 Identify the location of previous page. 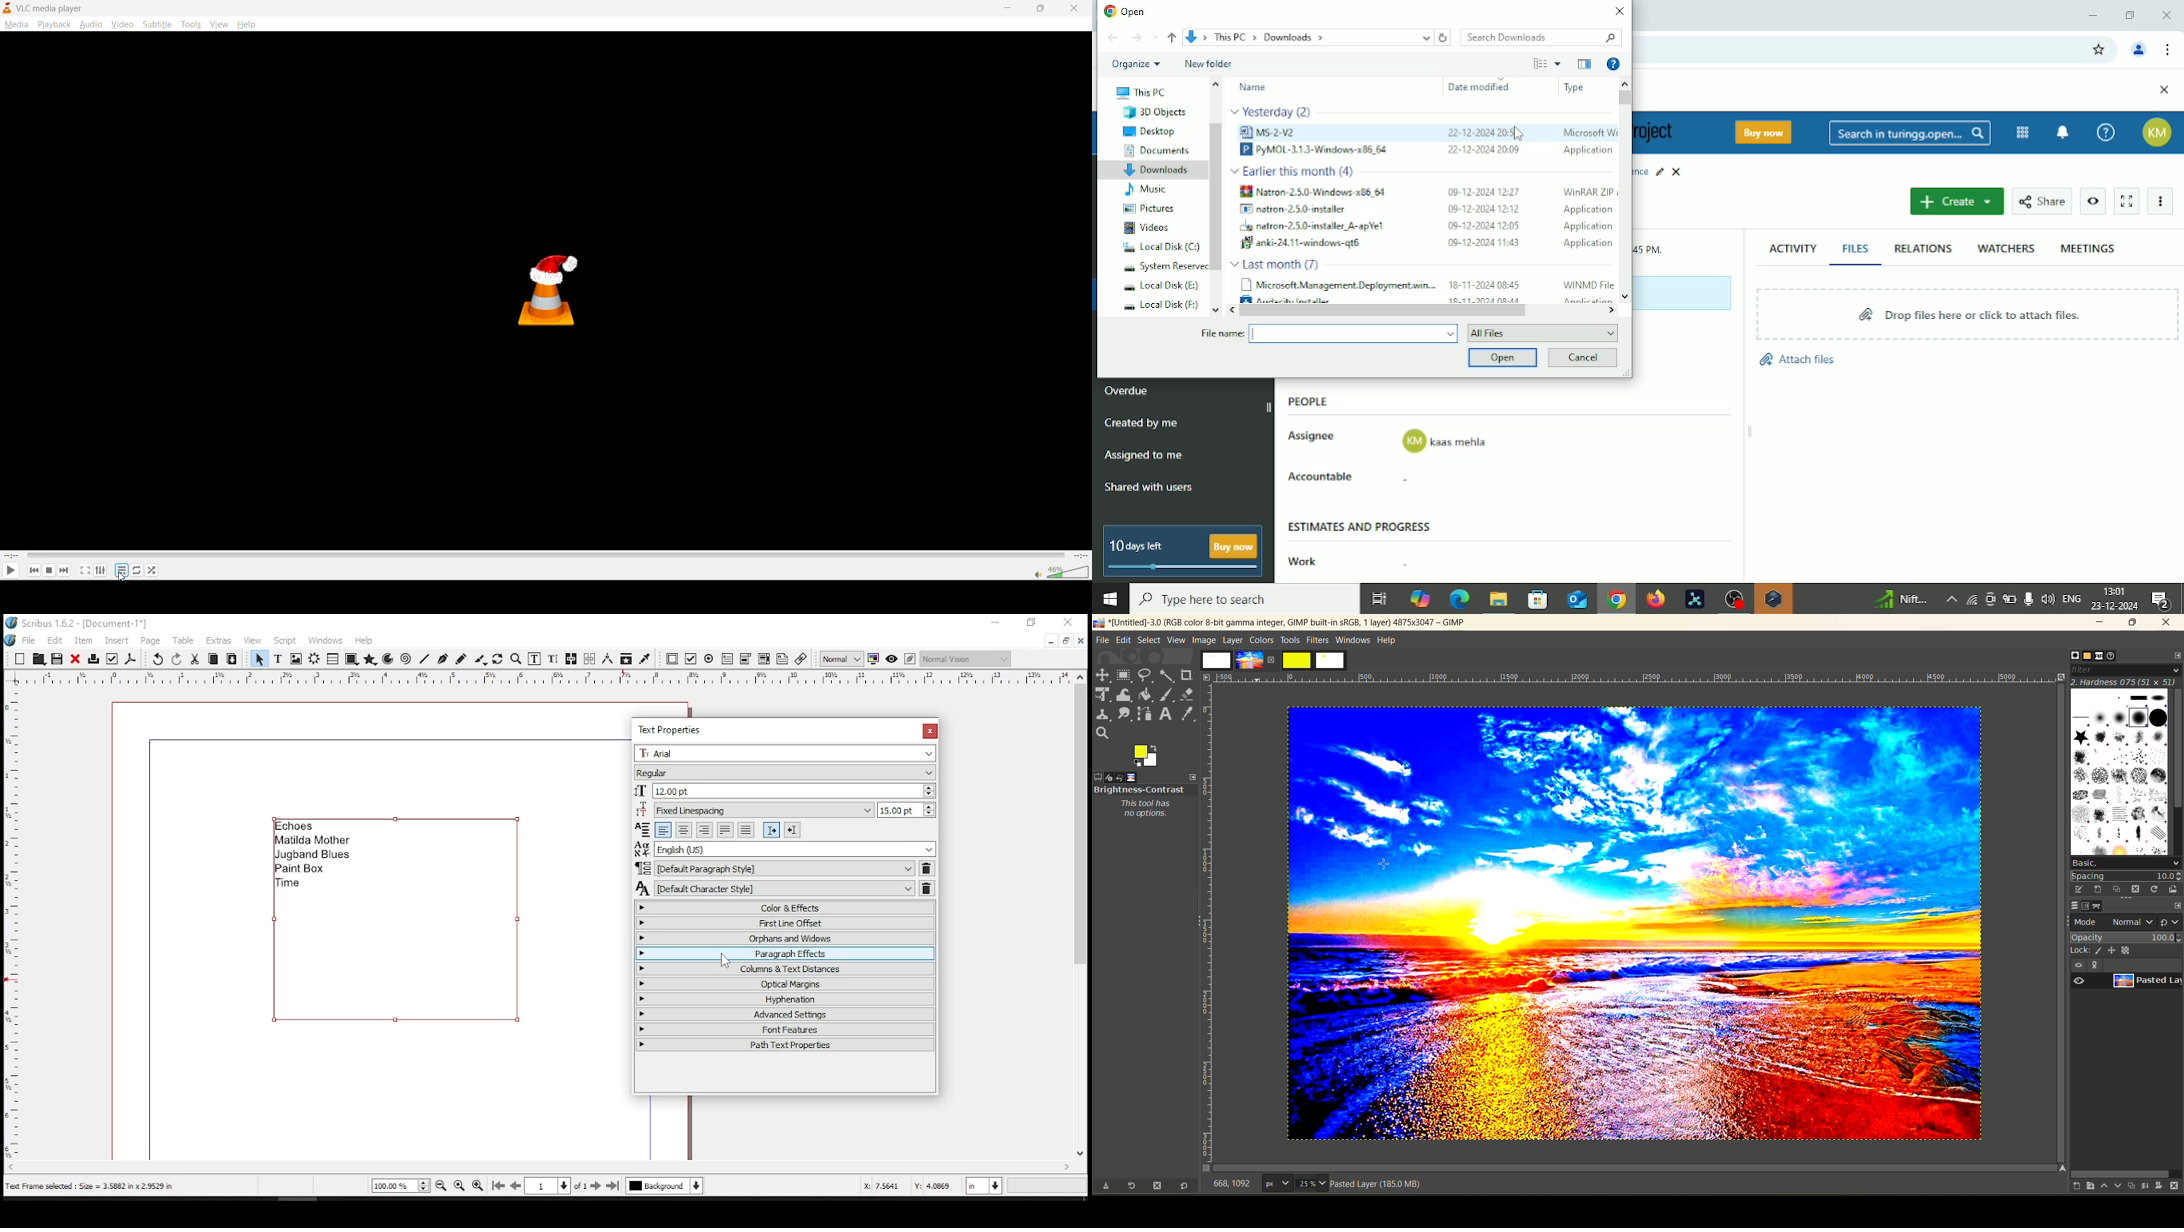
(517, 1185).